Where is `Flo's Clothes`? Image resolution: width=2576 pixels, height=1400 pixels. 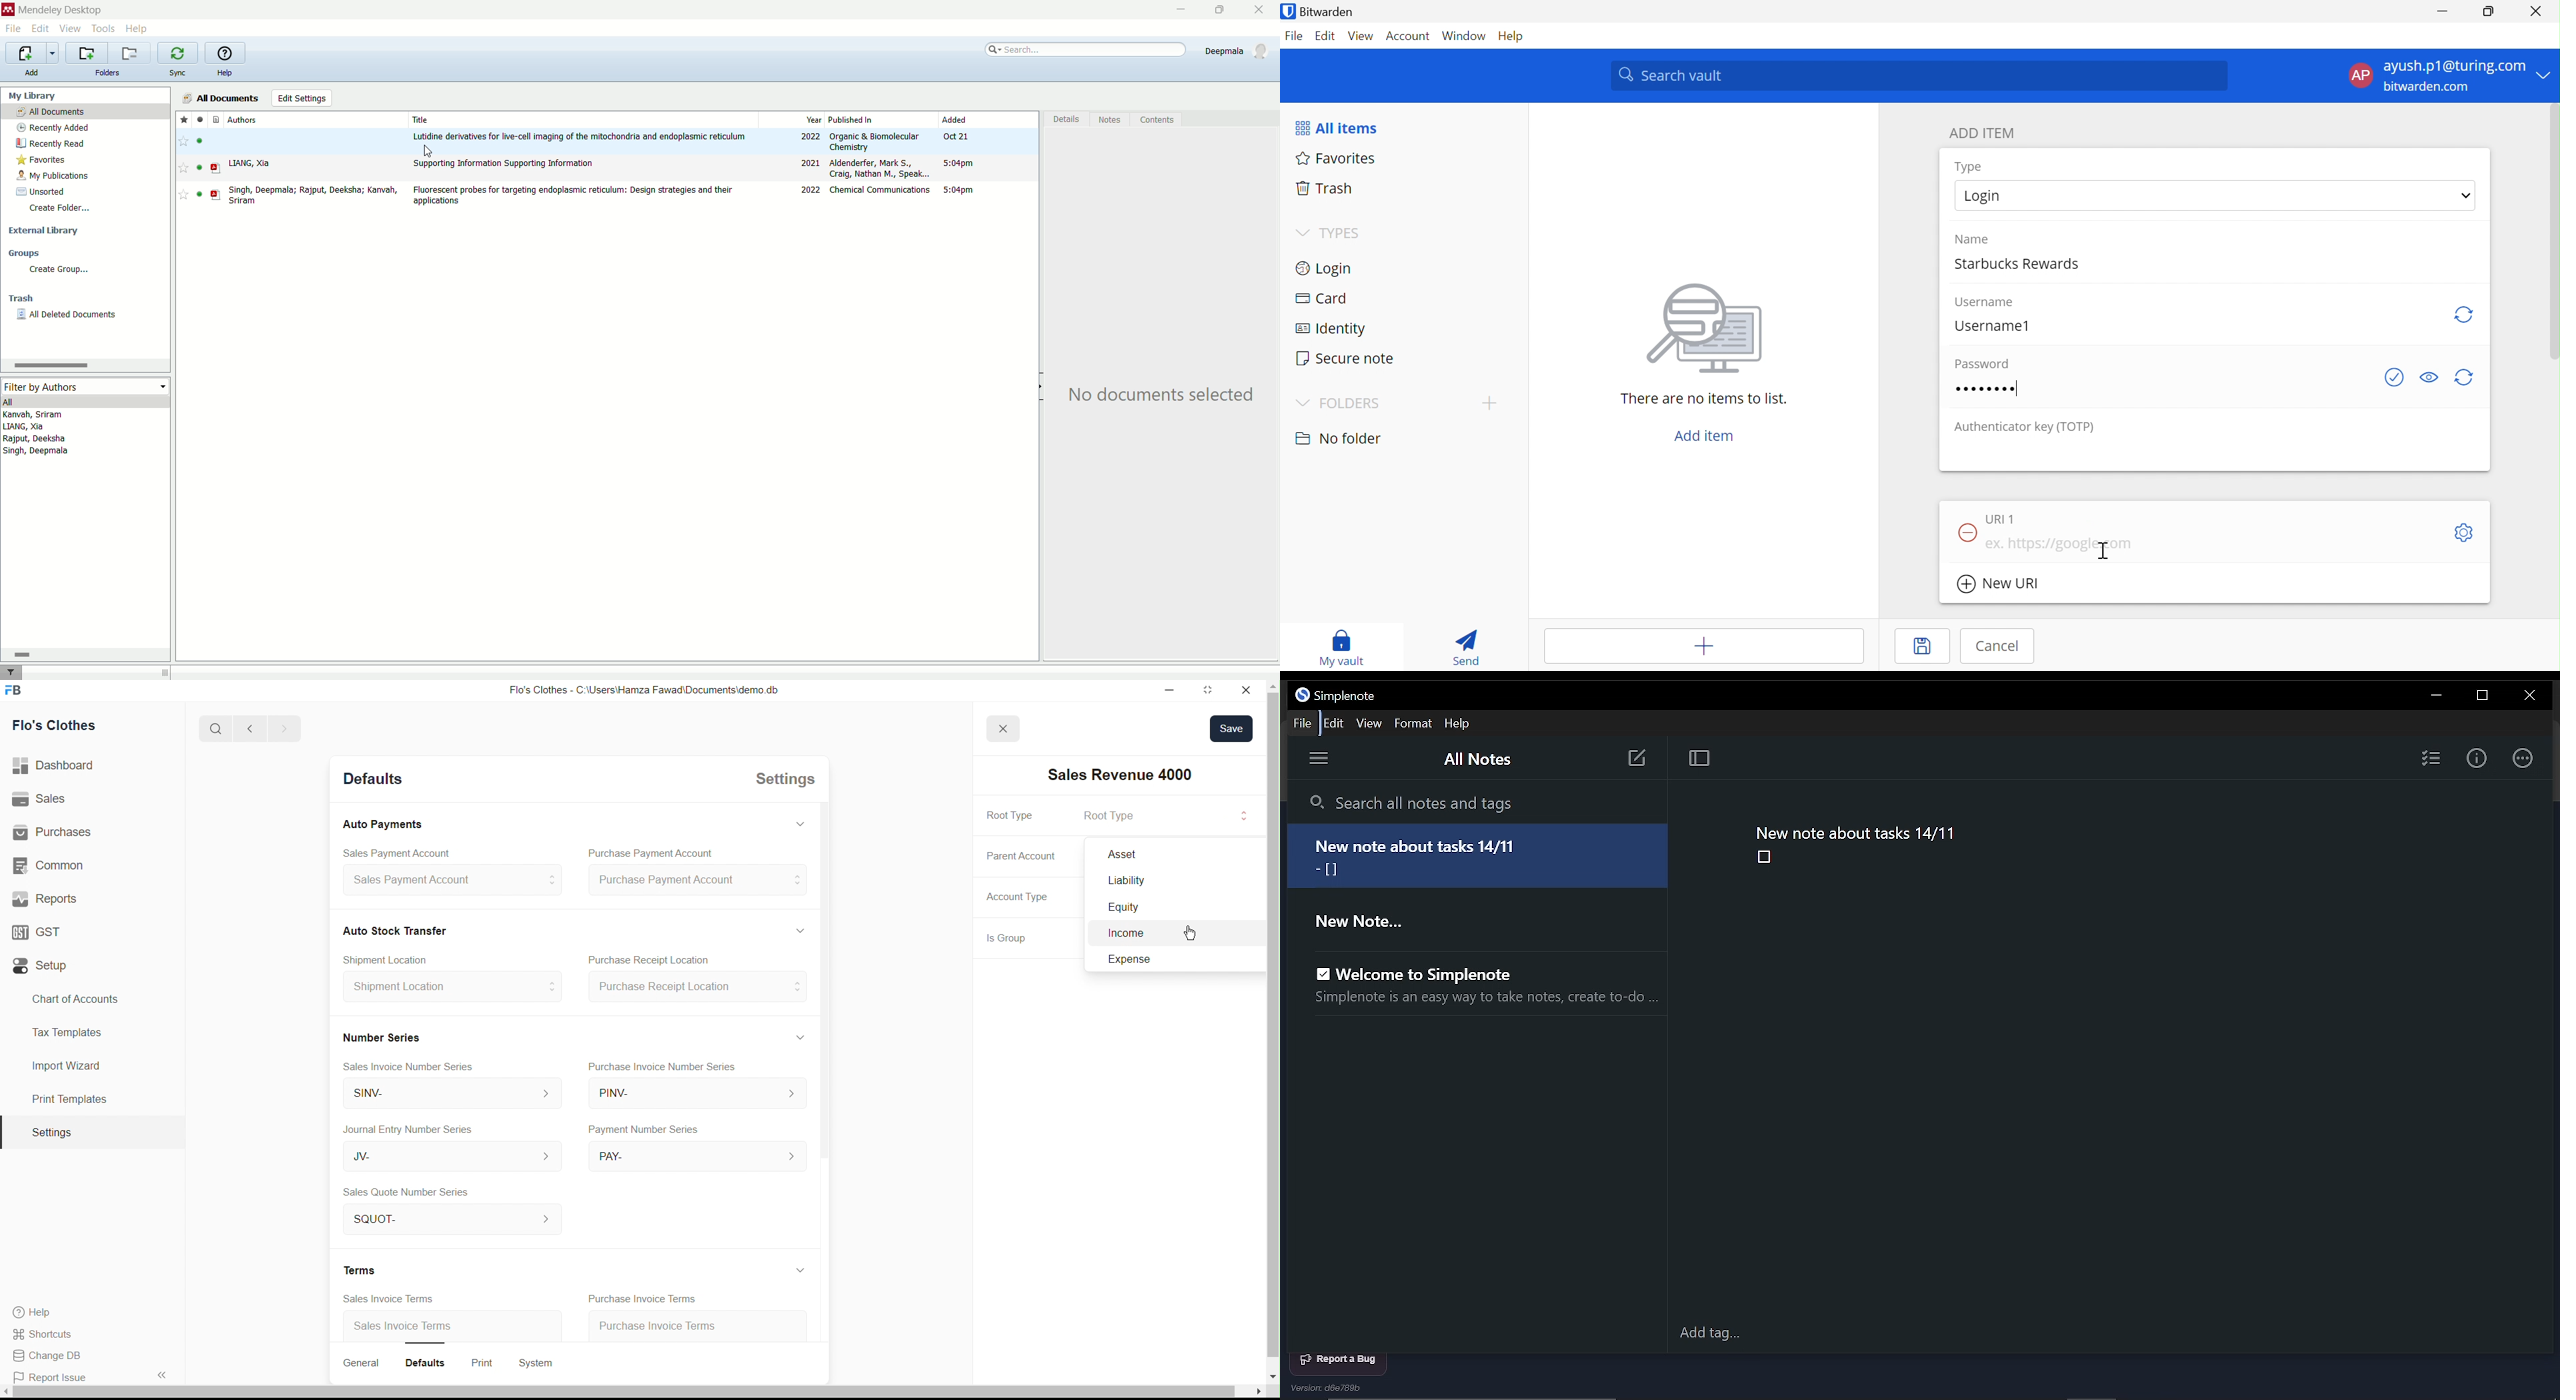
Flo's Clothes is located at coordinates (60, 727).